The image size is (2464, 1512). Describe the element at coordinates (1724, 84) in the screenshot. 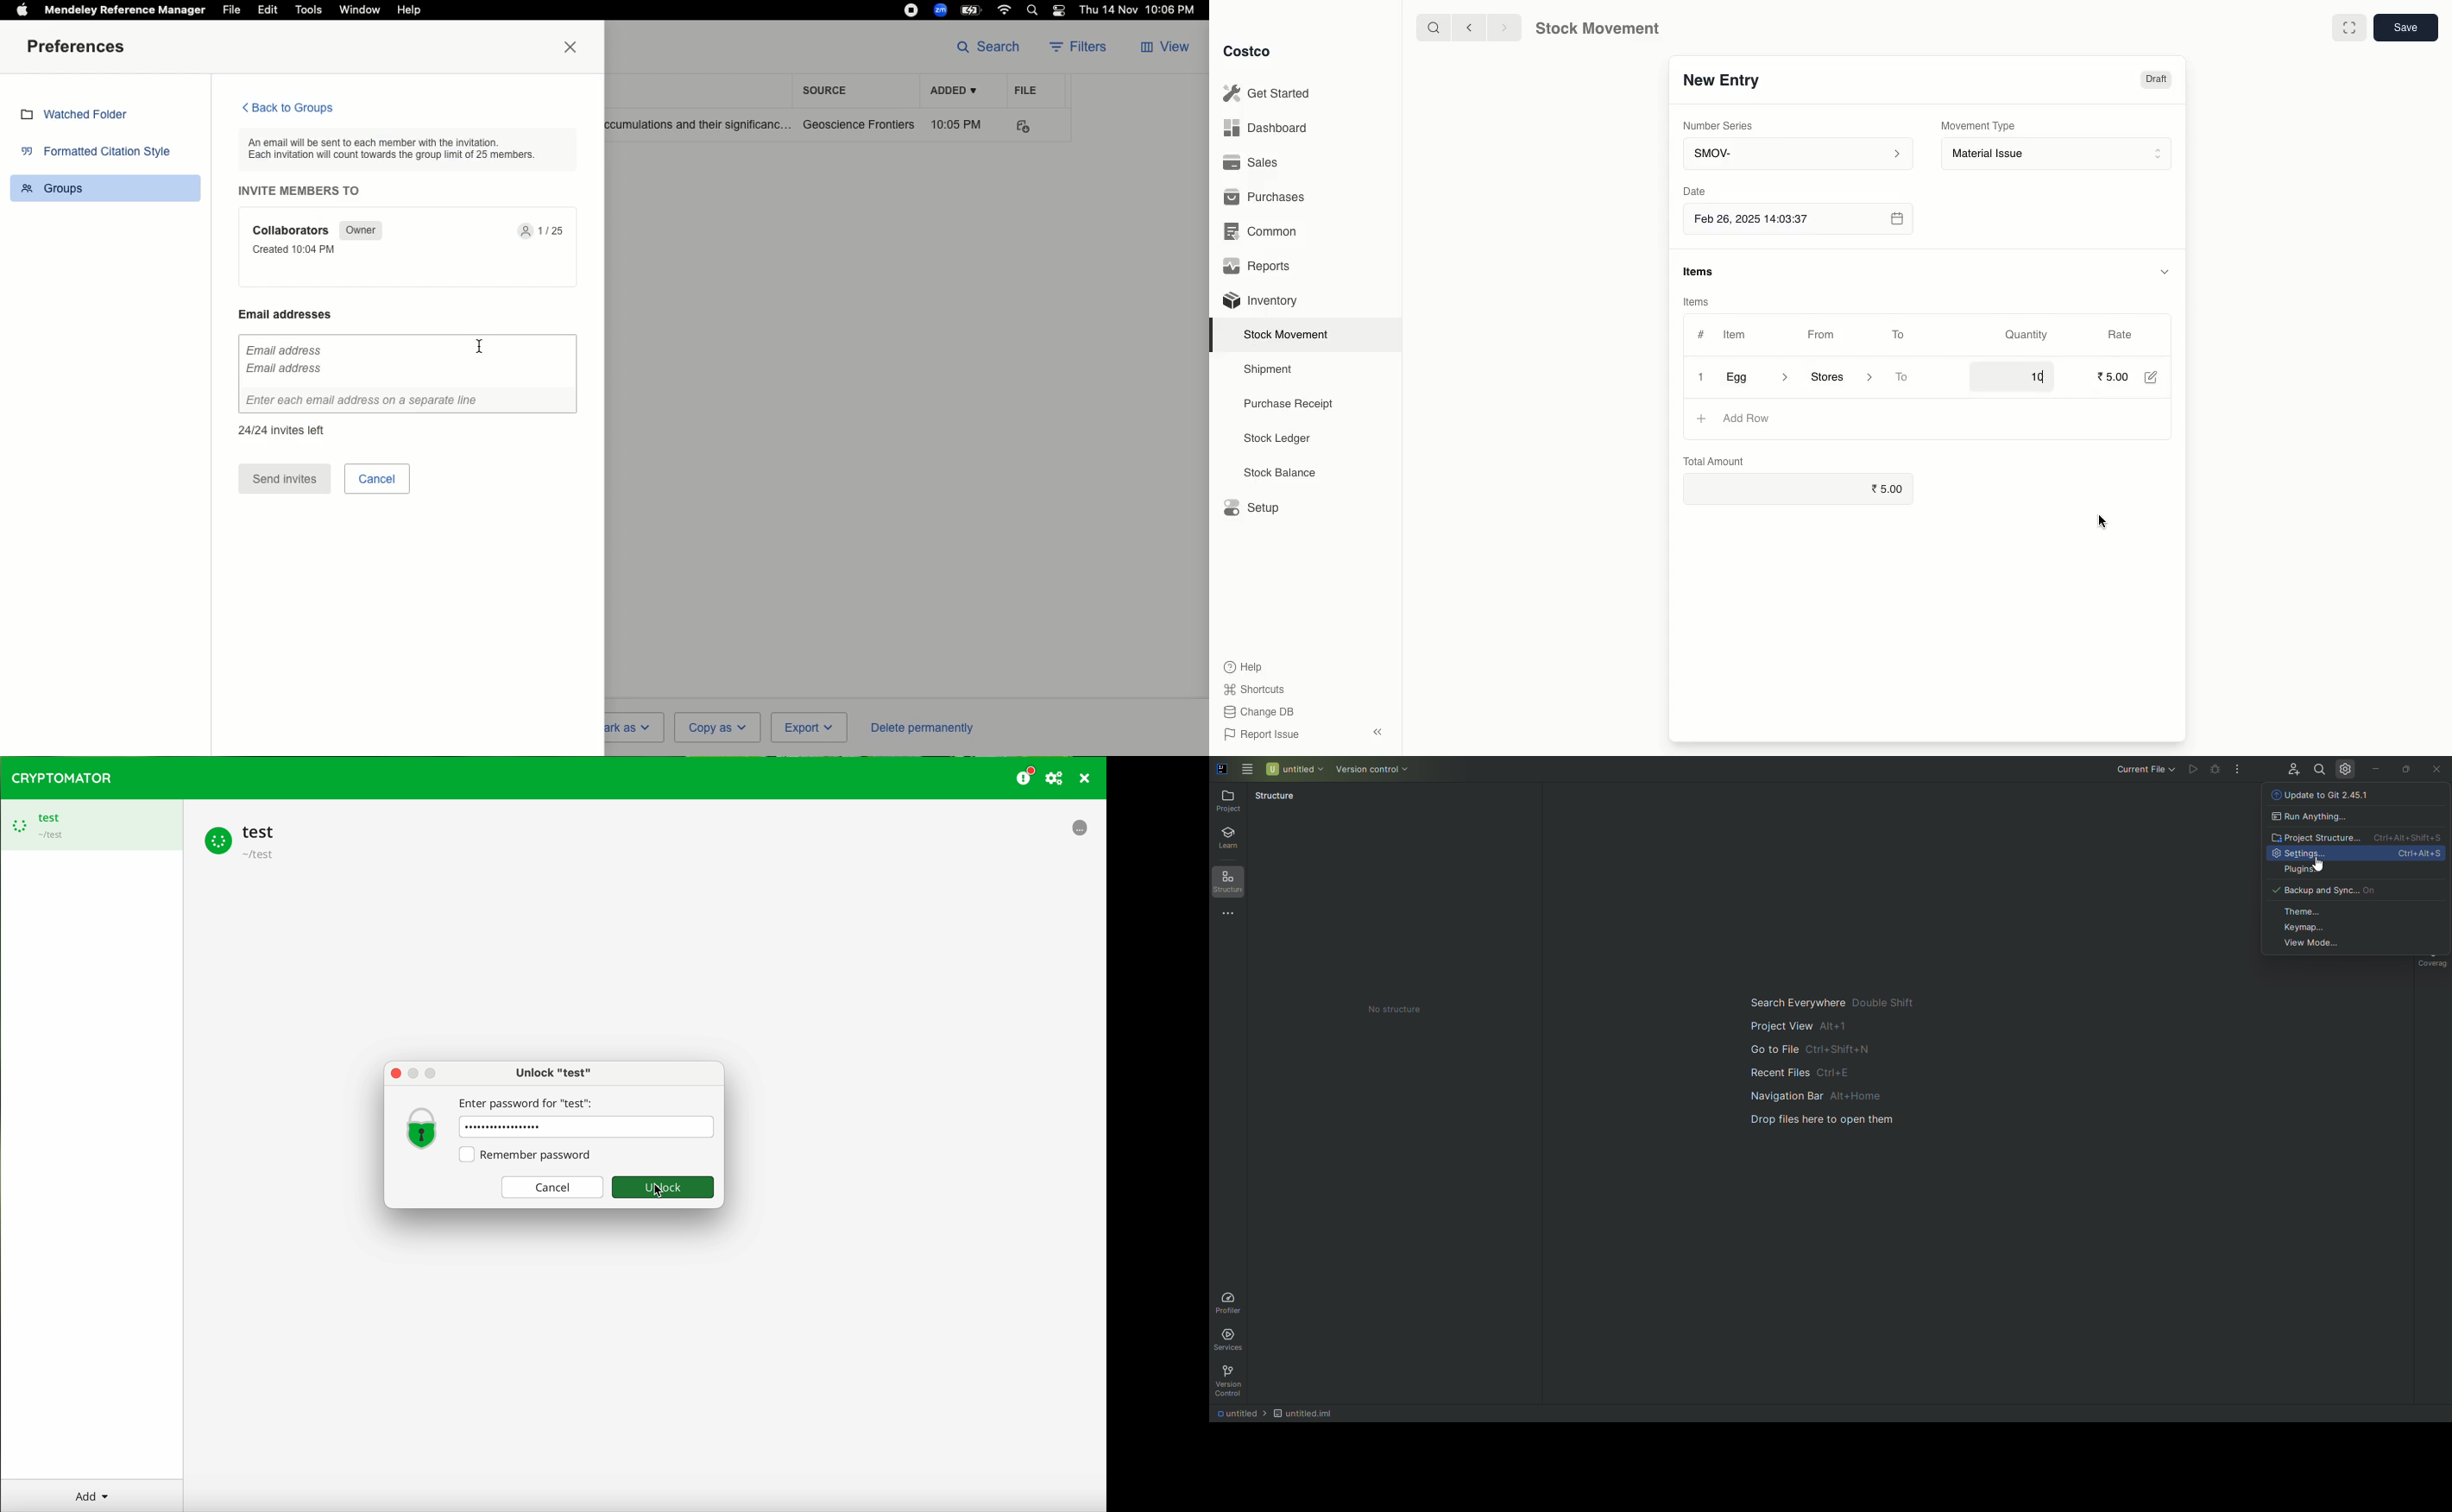

I see `New Entry` at that location.